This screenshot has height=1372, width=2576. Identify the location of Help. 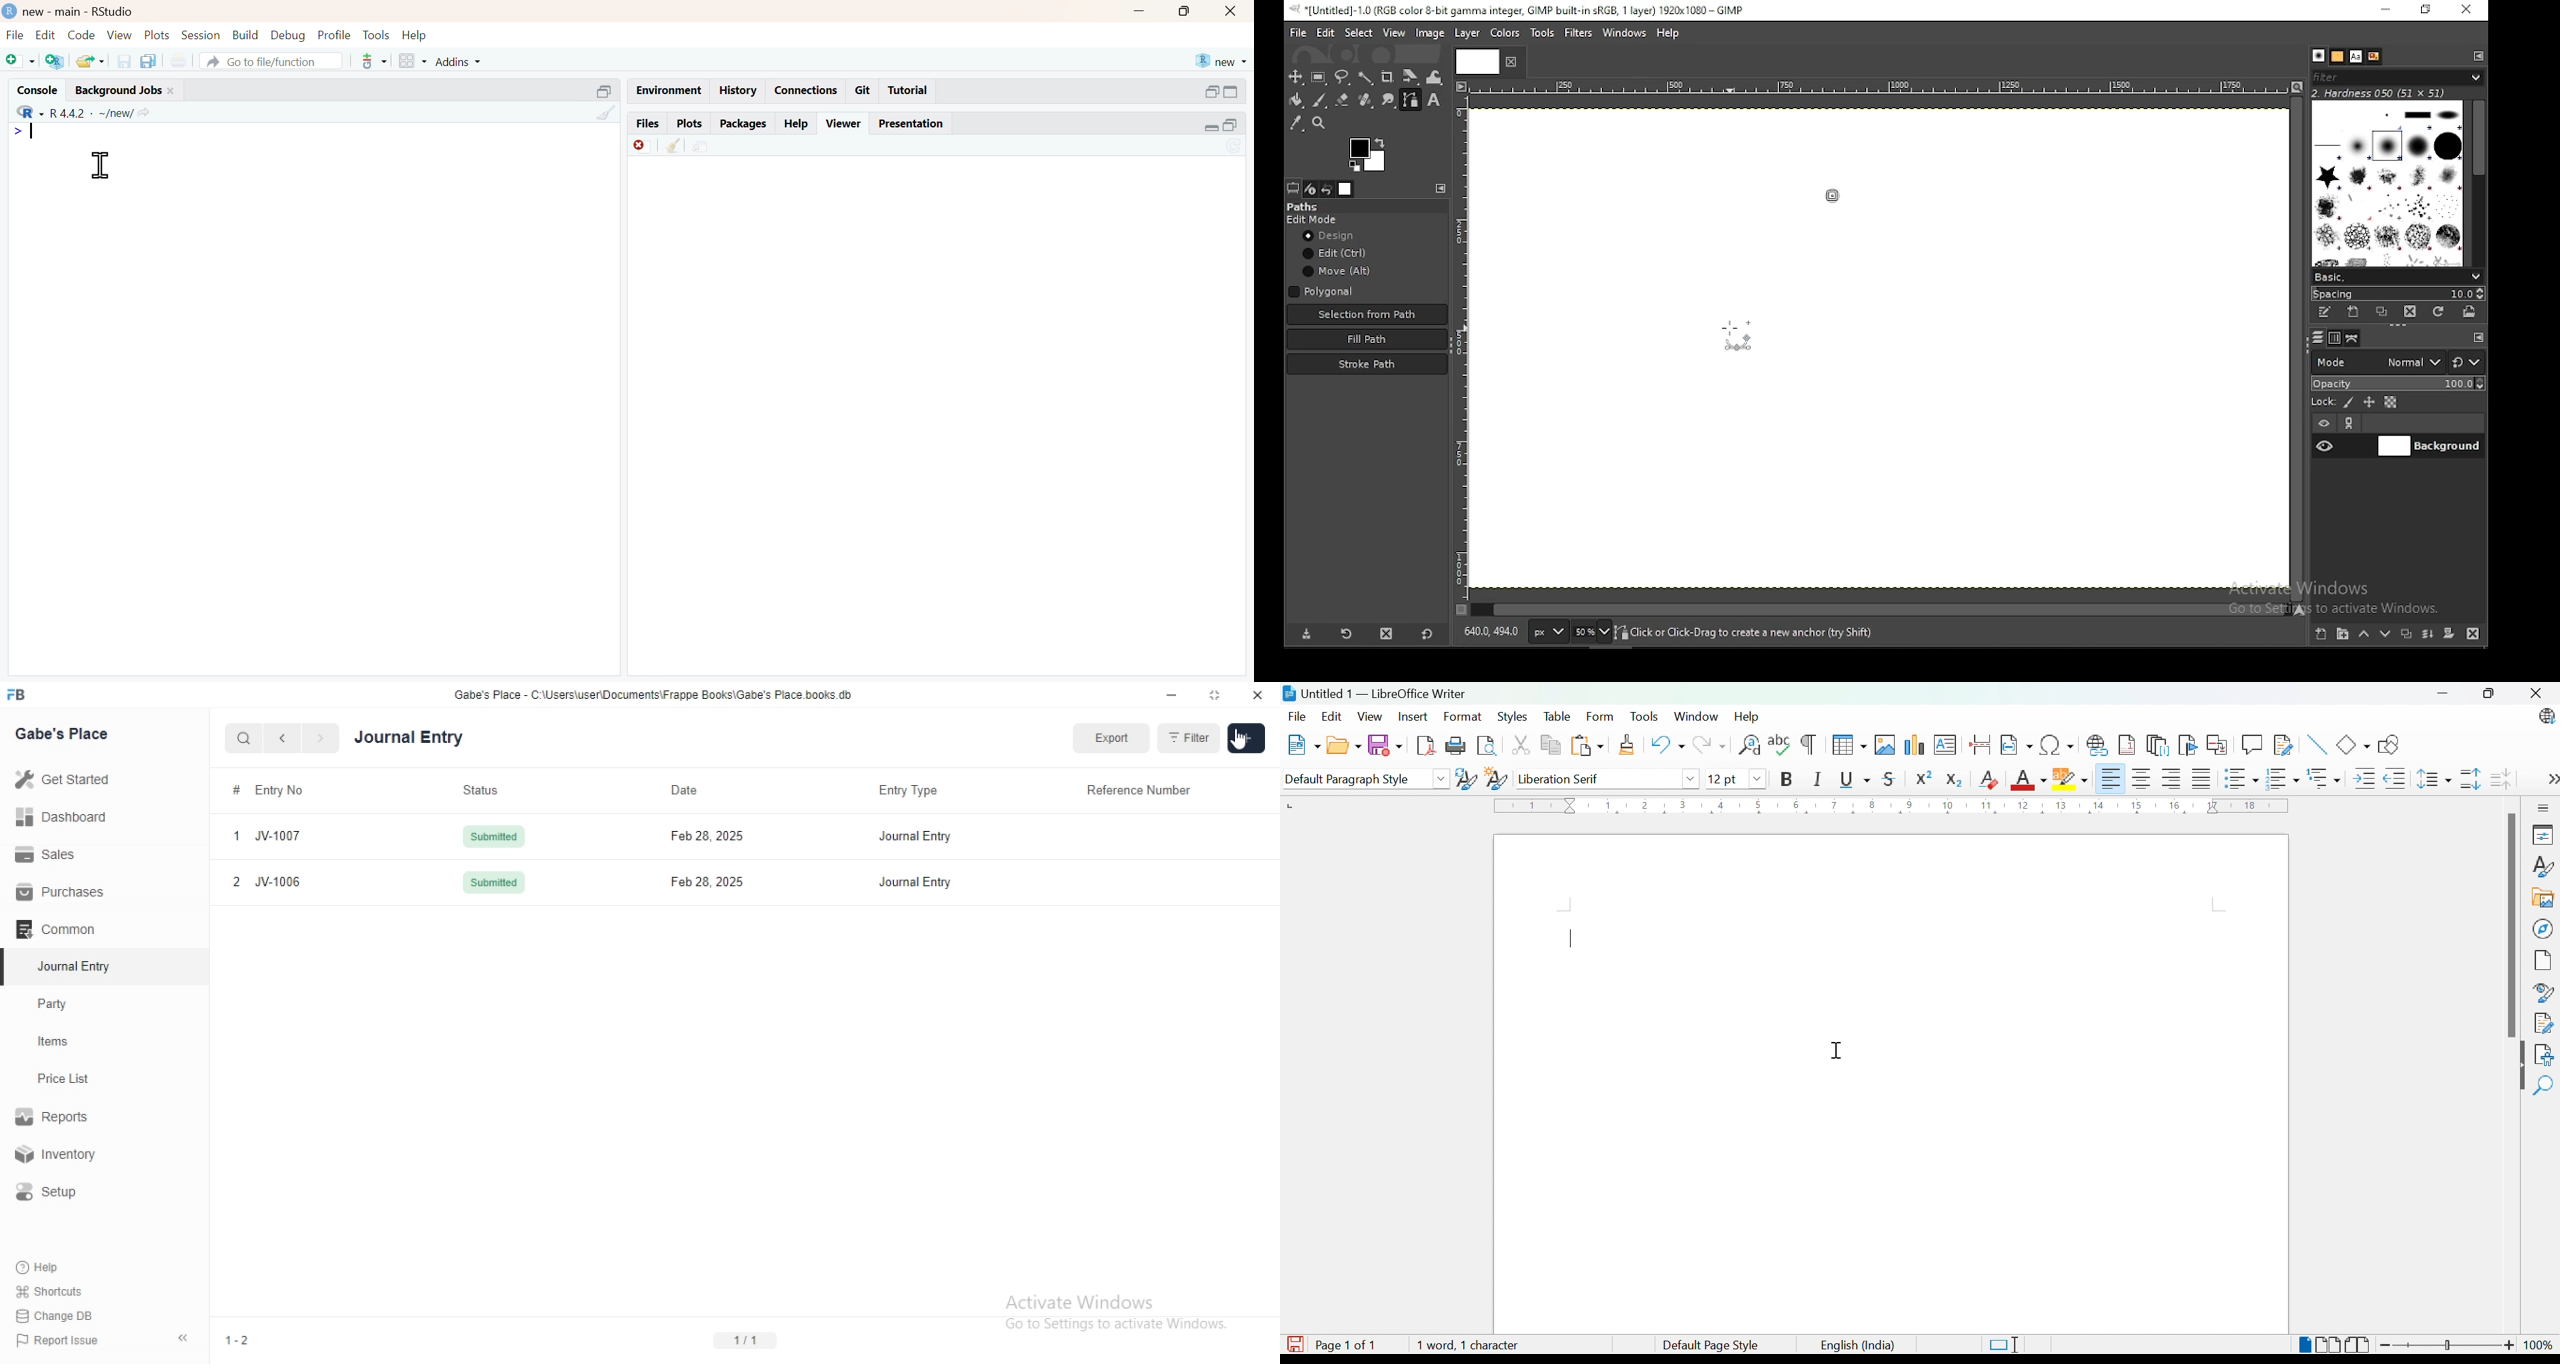
(41, 1267).